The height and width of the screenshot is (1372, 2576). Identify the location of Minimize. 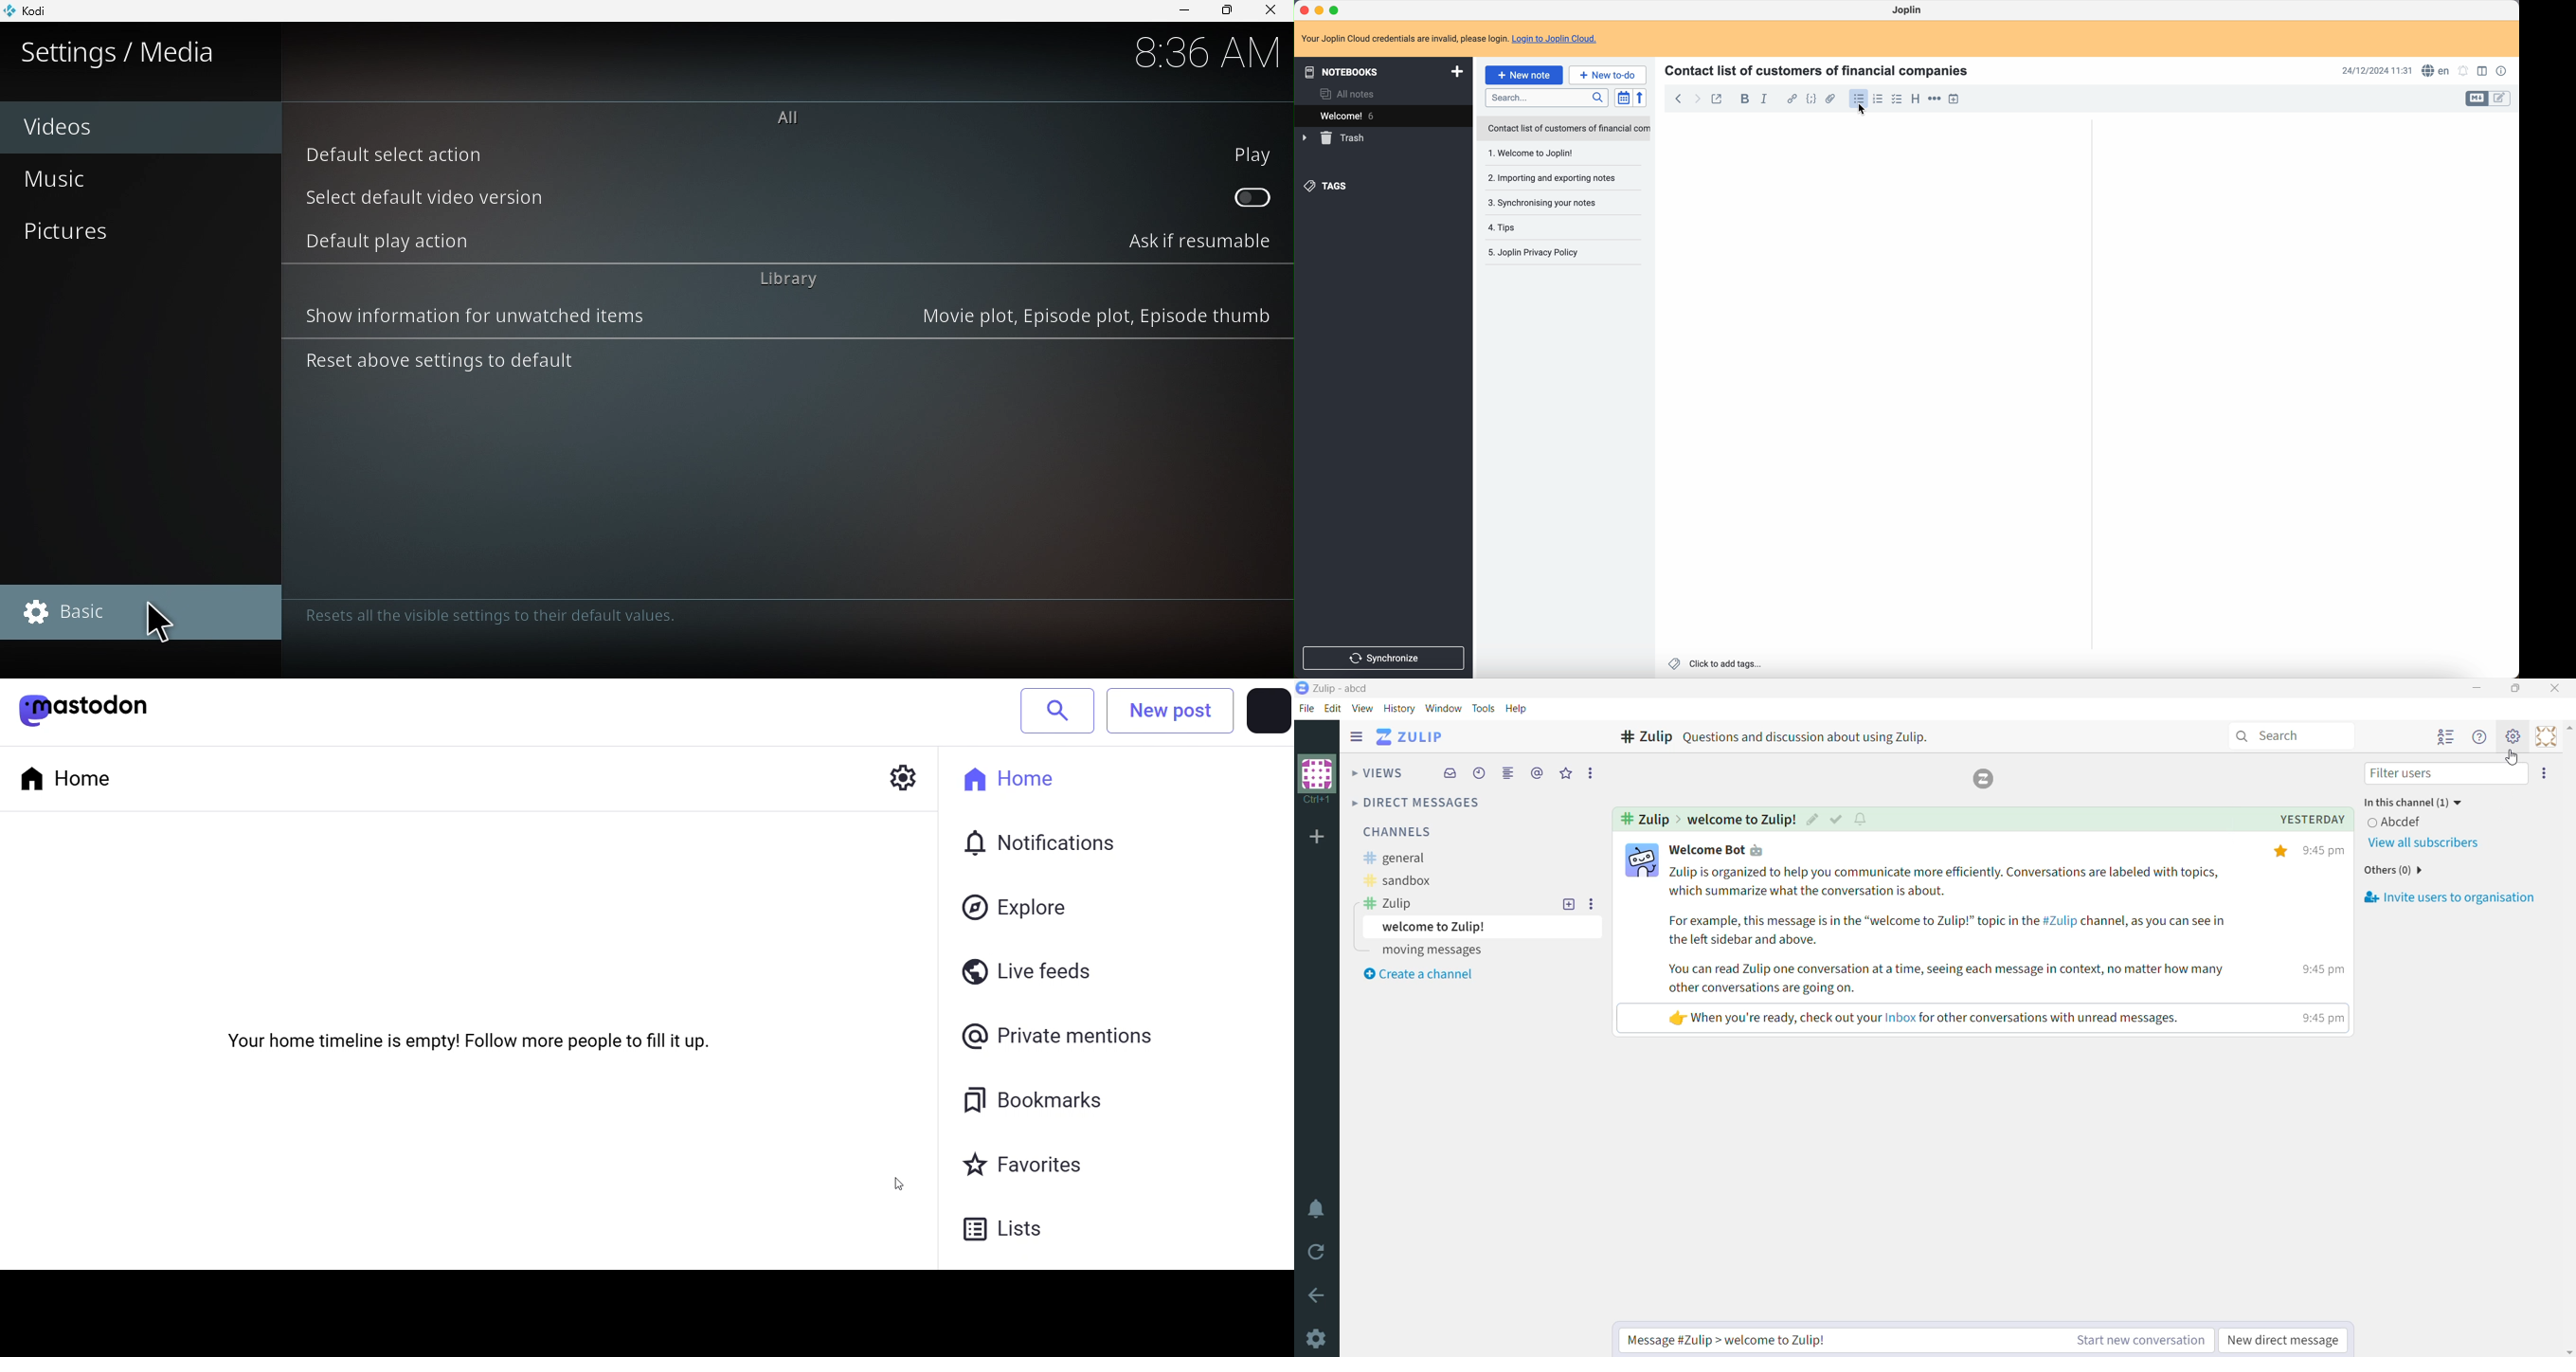
(1177, 11).